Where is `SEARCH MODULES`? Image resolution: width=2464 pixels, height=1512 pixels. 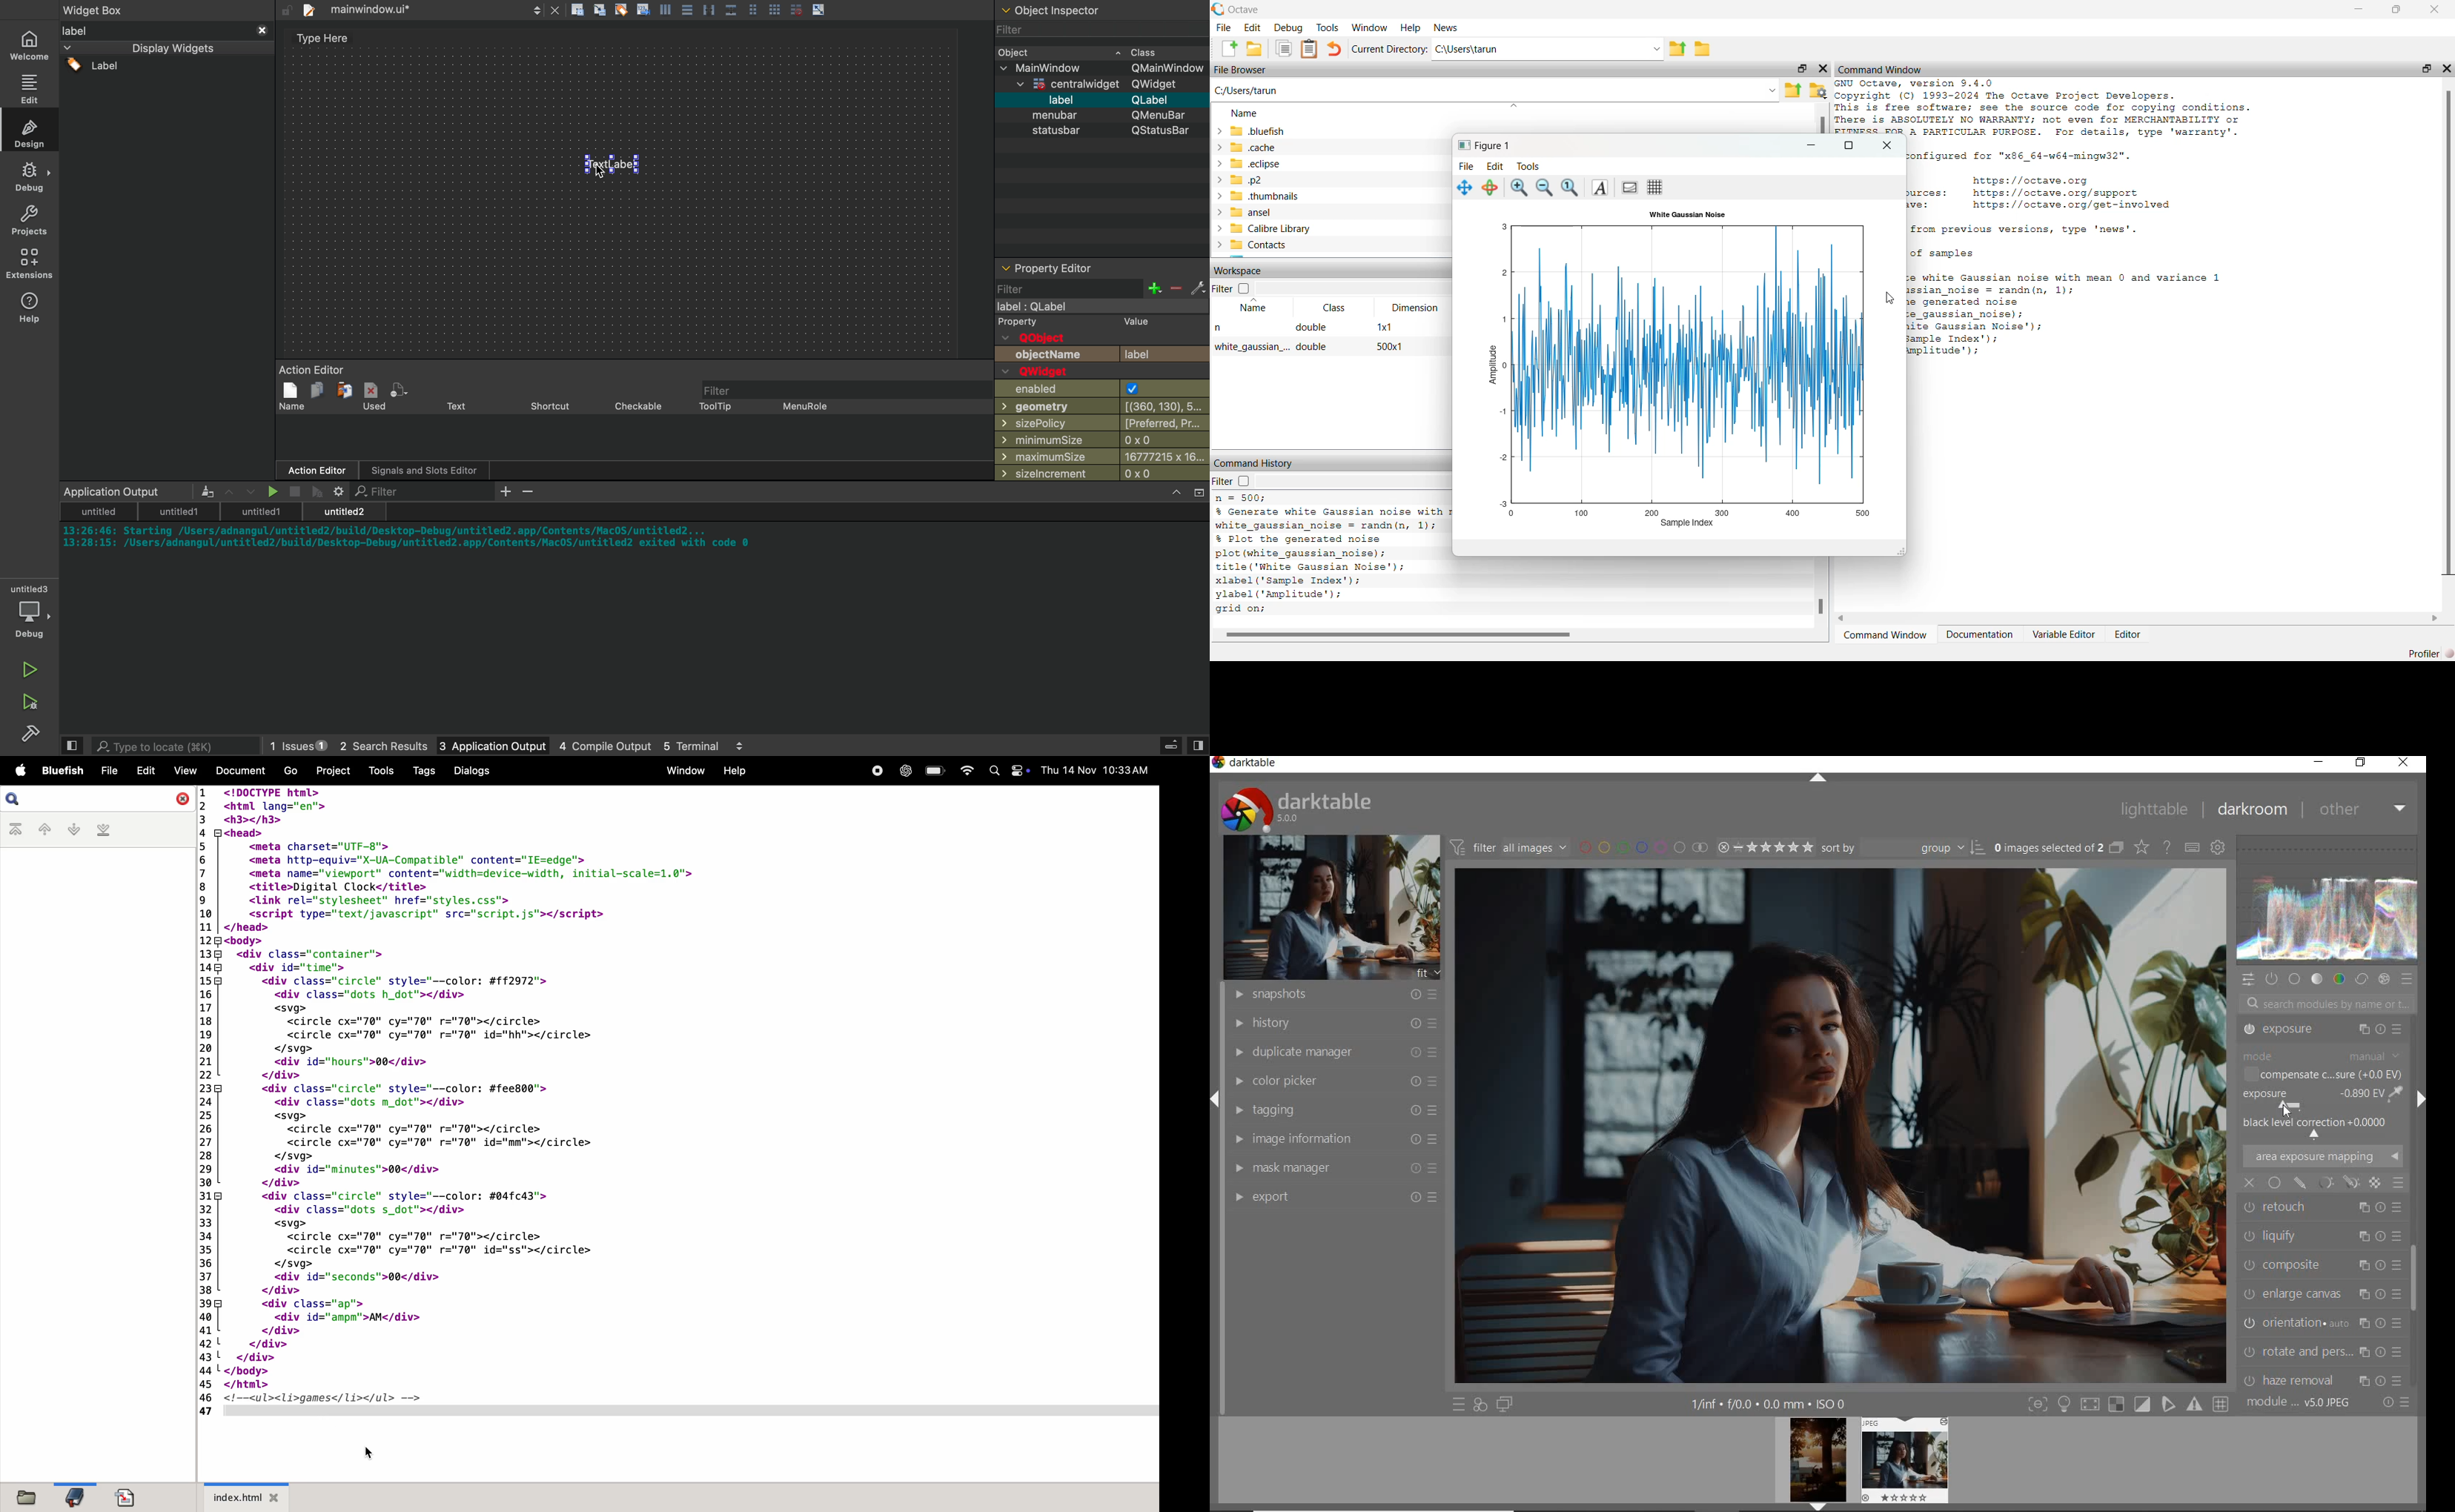
SEARCH MODULES is located at coordinates (2327, 1004).